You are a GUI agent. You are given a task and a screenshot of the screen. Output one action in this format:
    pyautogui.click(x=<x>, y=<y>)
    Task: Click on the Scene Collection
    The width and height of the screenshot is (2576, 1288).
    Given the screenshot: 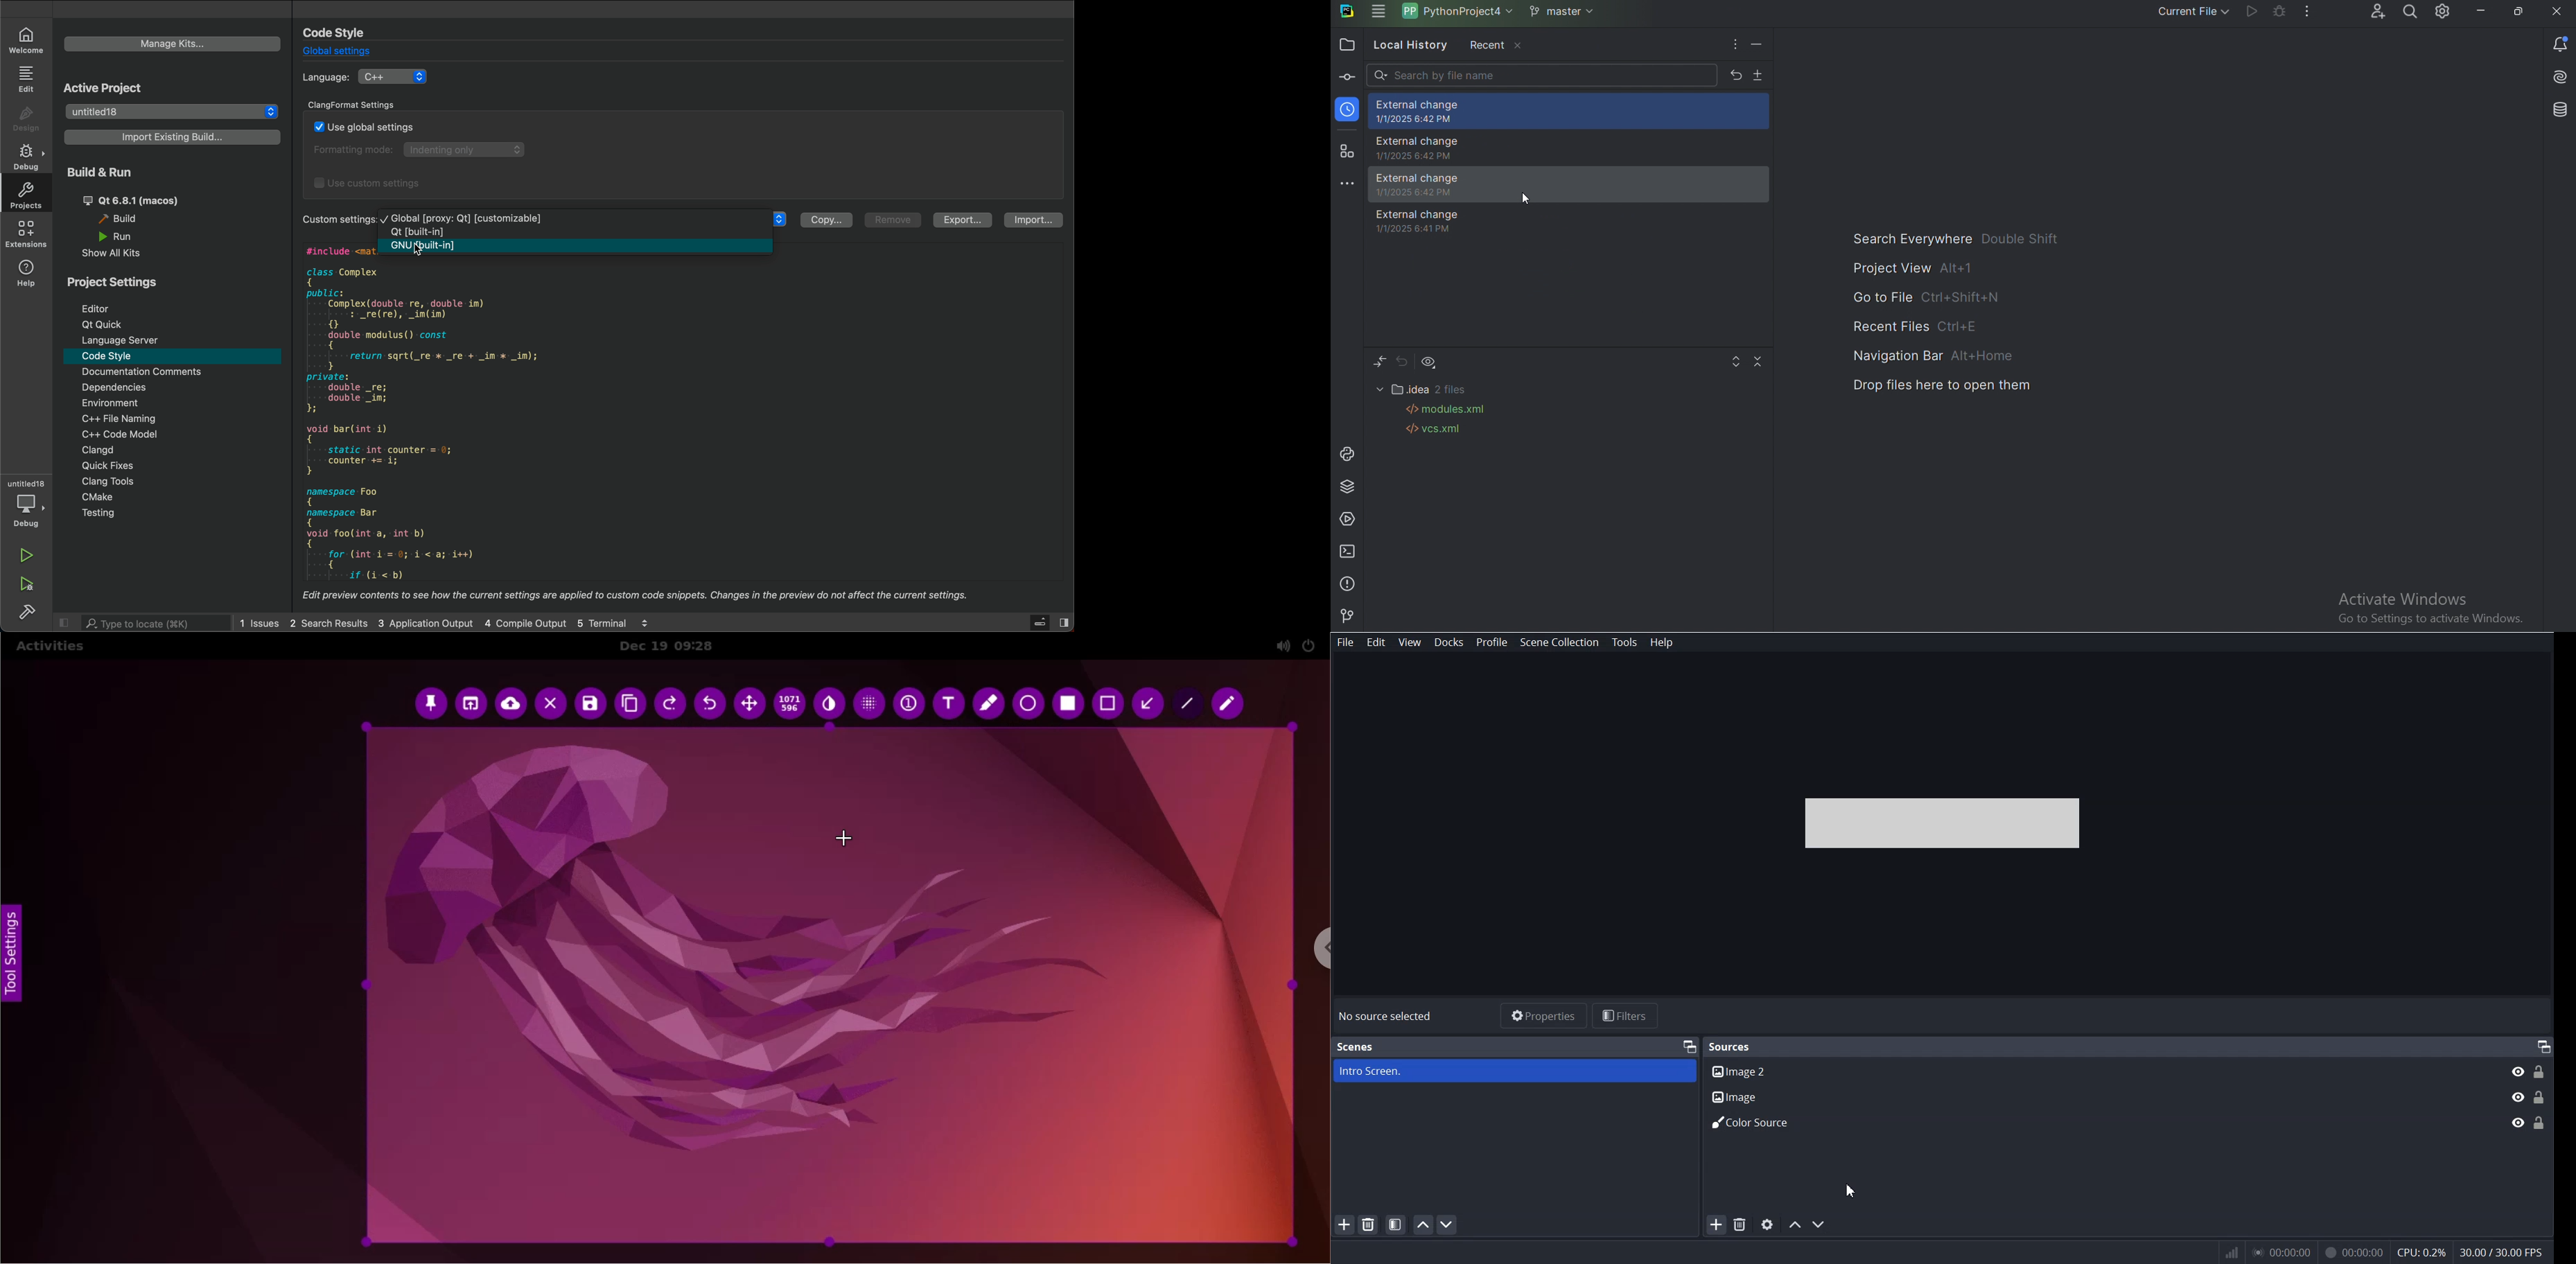 What is the action you would take?
    pyautogui.click(x=1560, y=643)
    